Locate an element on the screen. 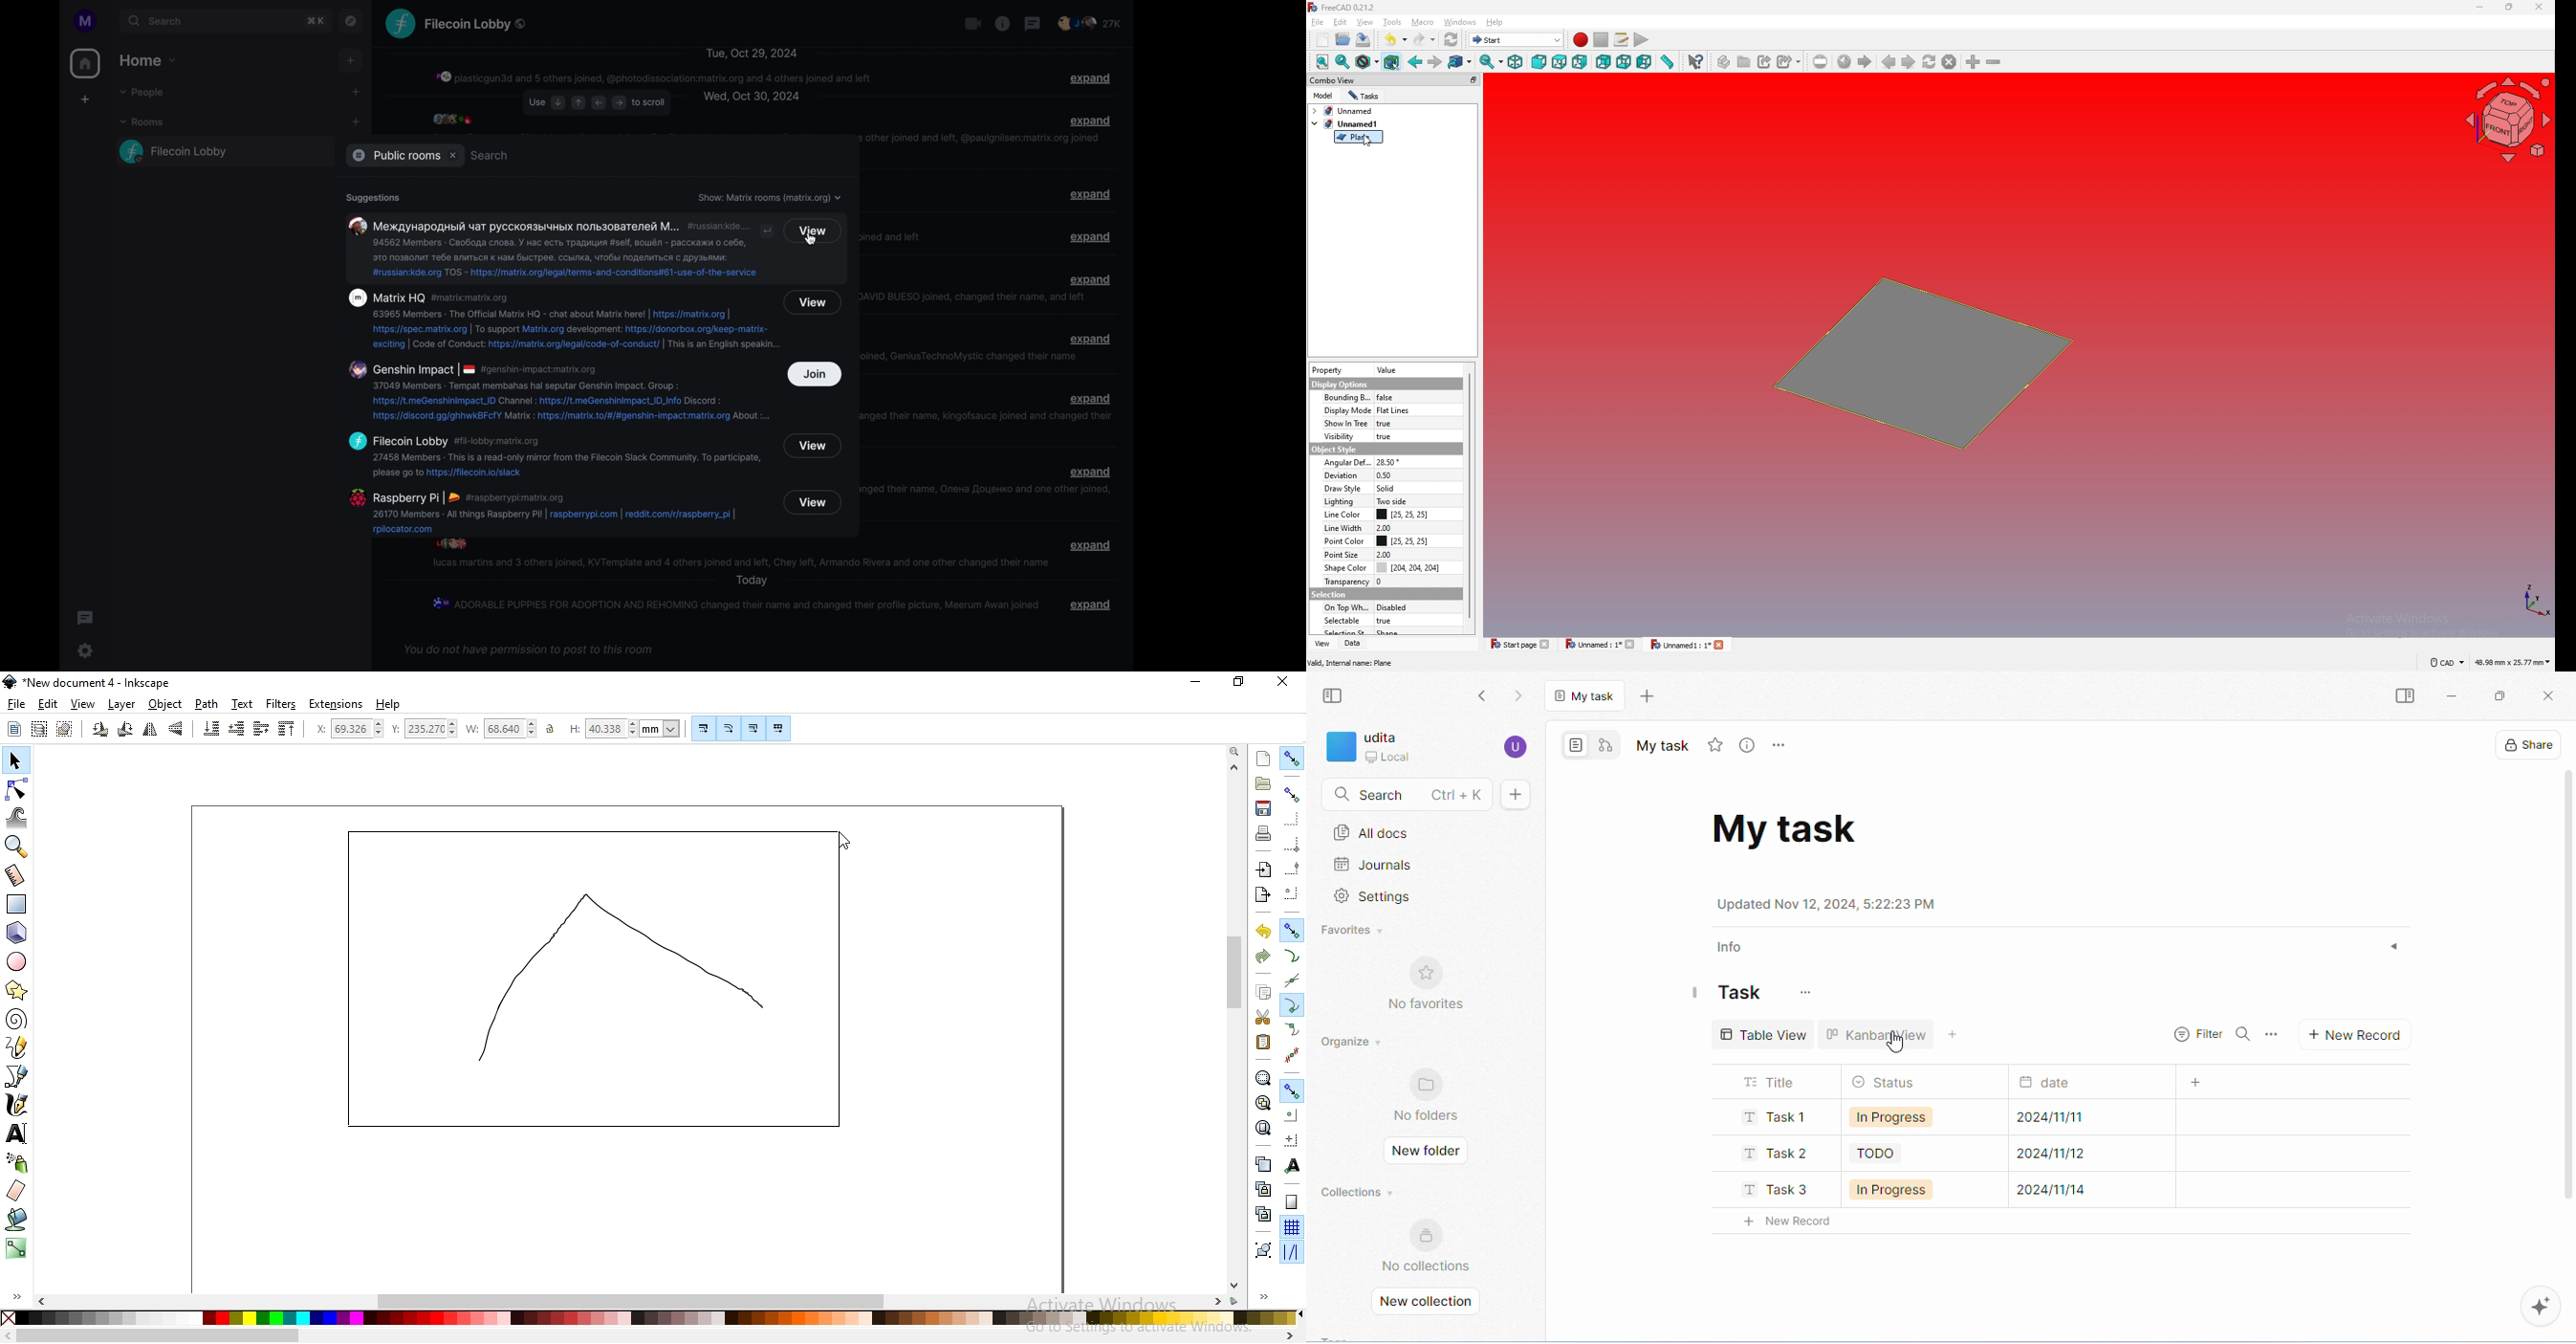 This screenshot has width=2576, height=1344. bounding box is located at coordinates (1392, 62).